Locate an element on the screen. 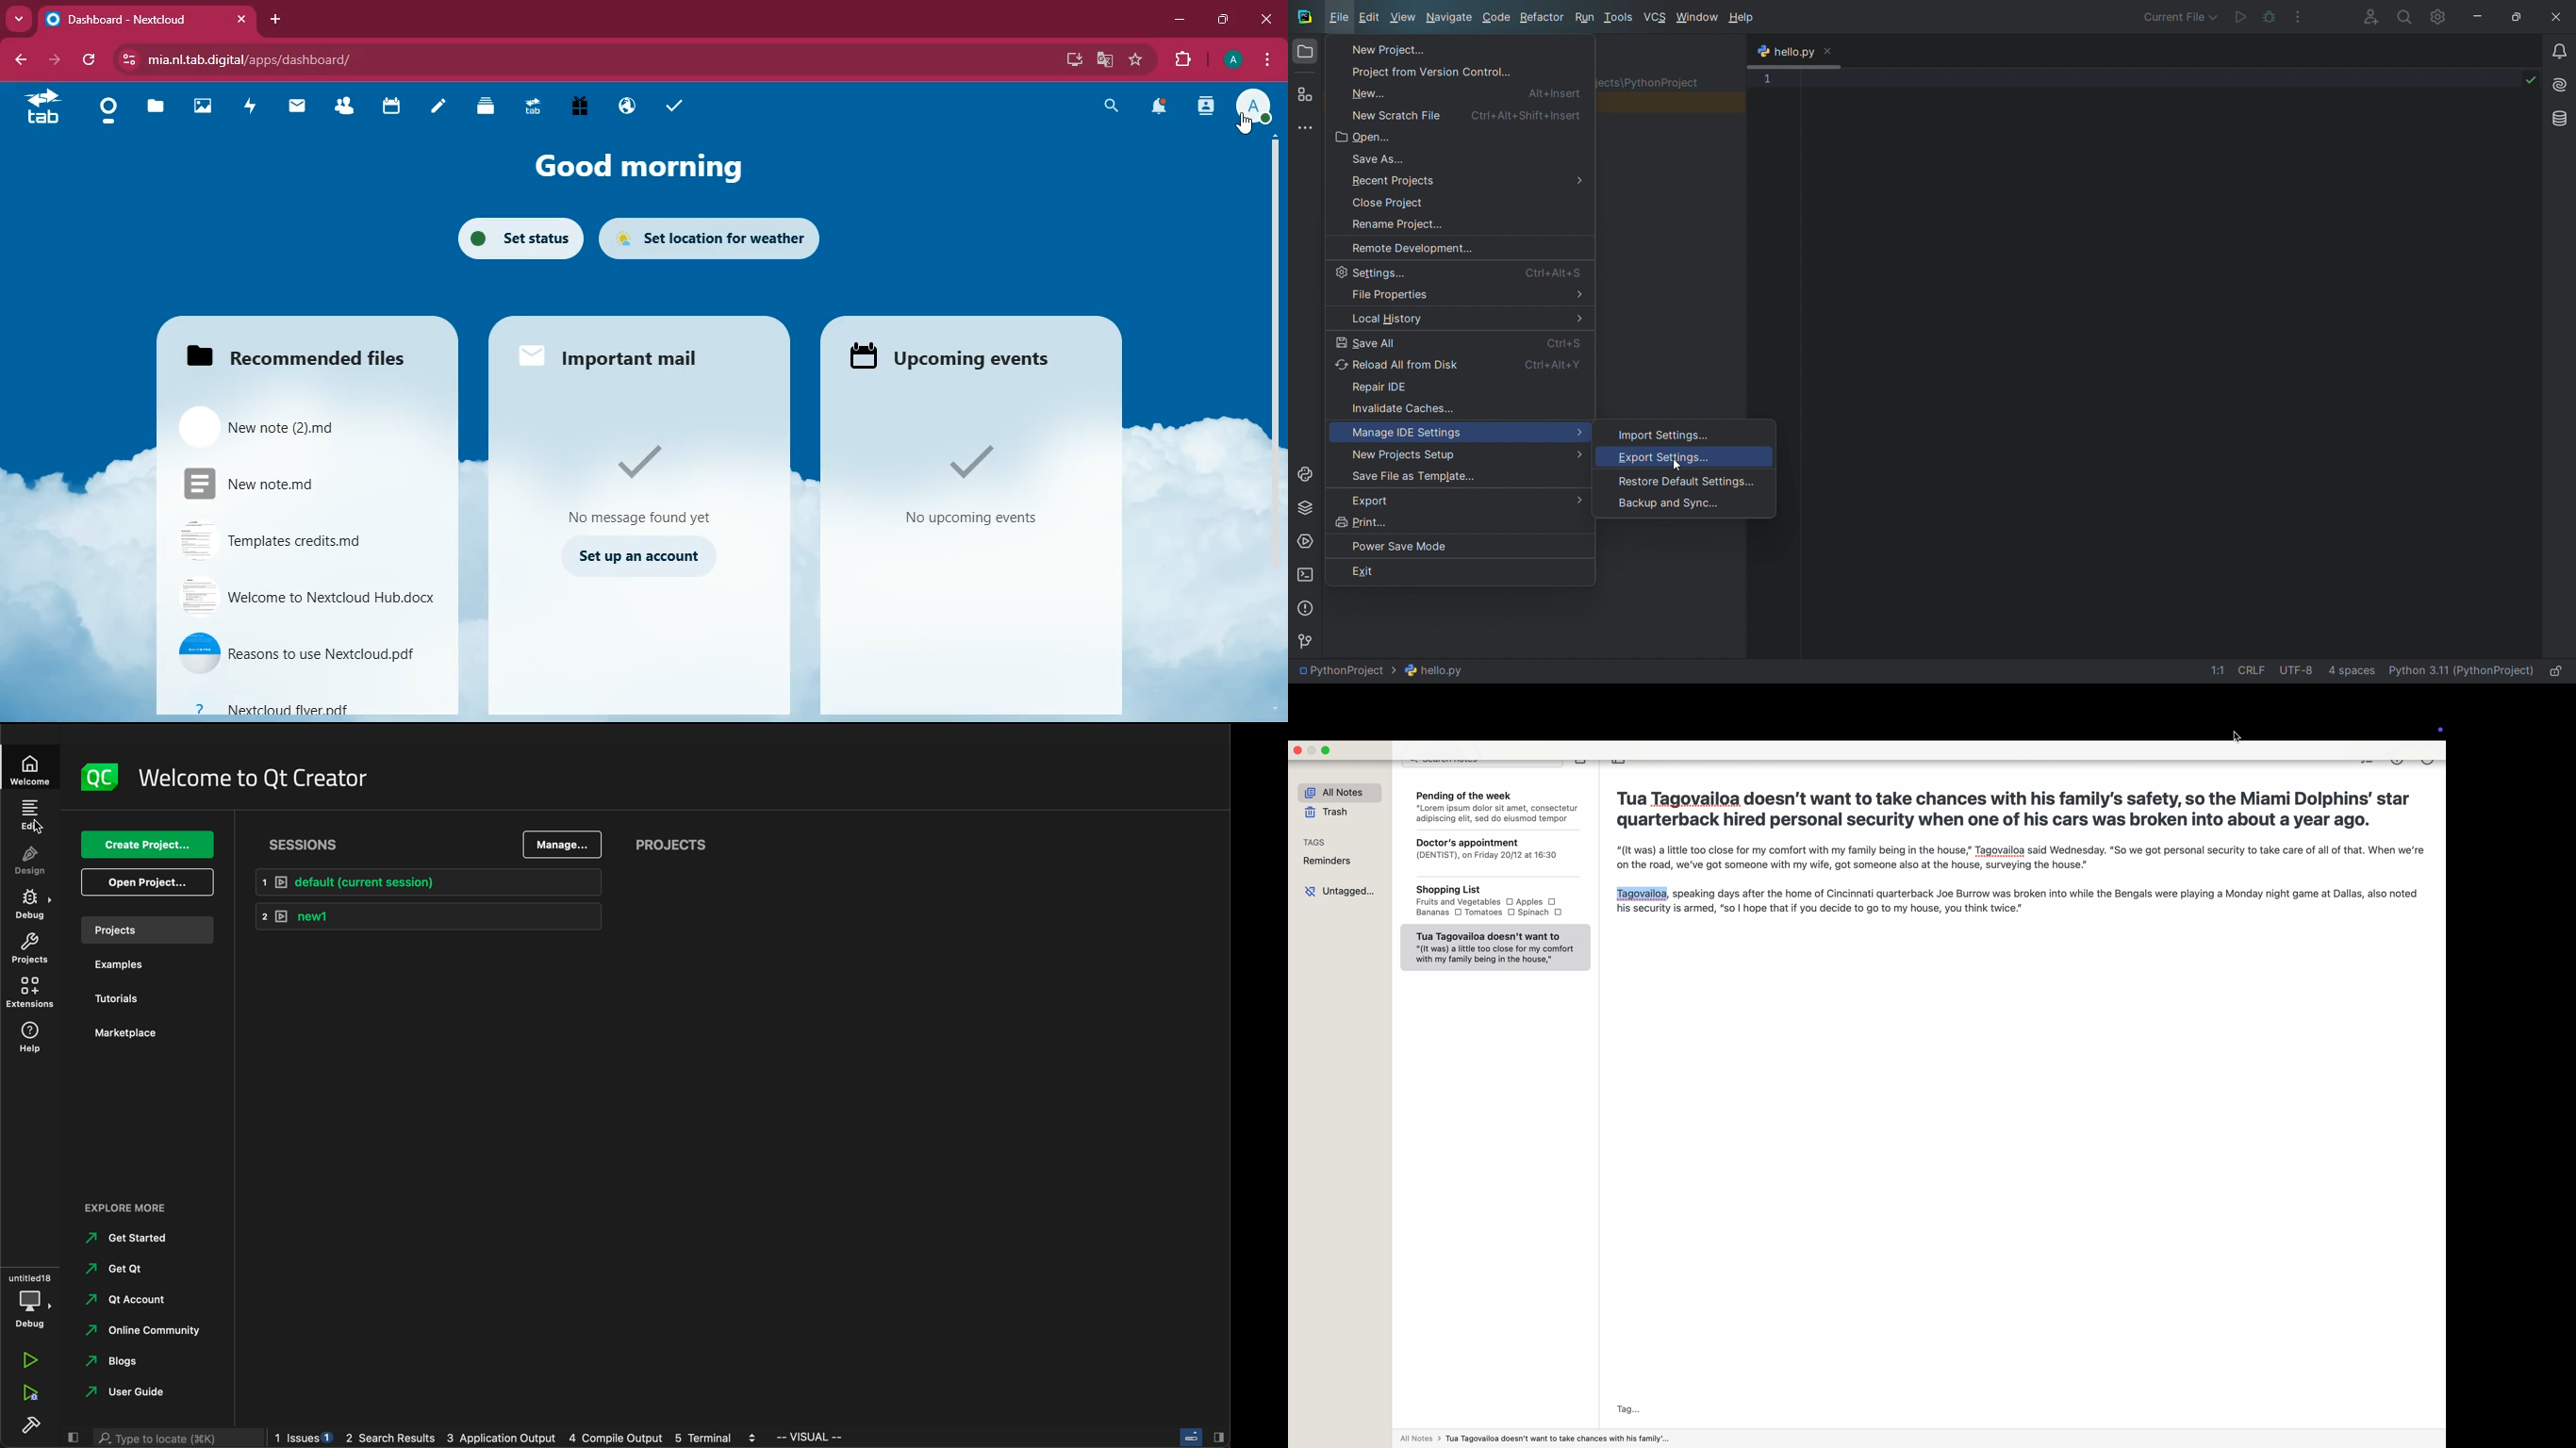  tasks is located at coordinates (673, 107).